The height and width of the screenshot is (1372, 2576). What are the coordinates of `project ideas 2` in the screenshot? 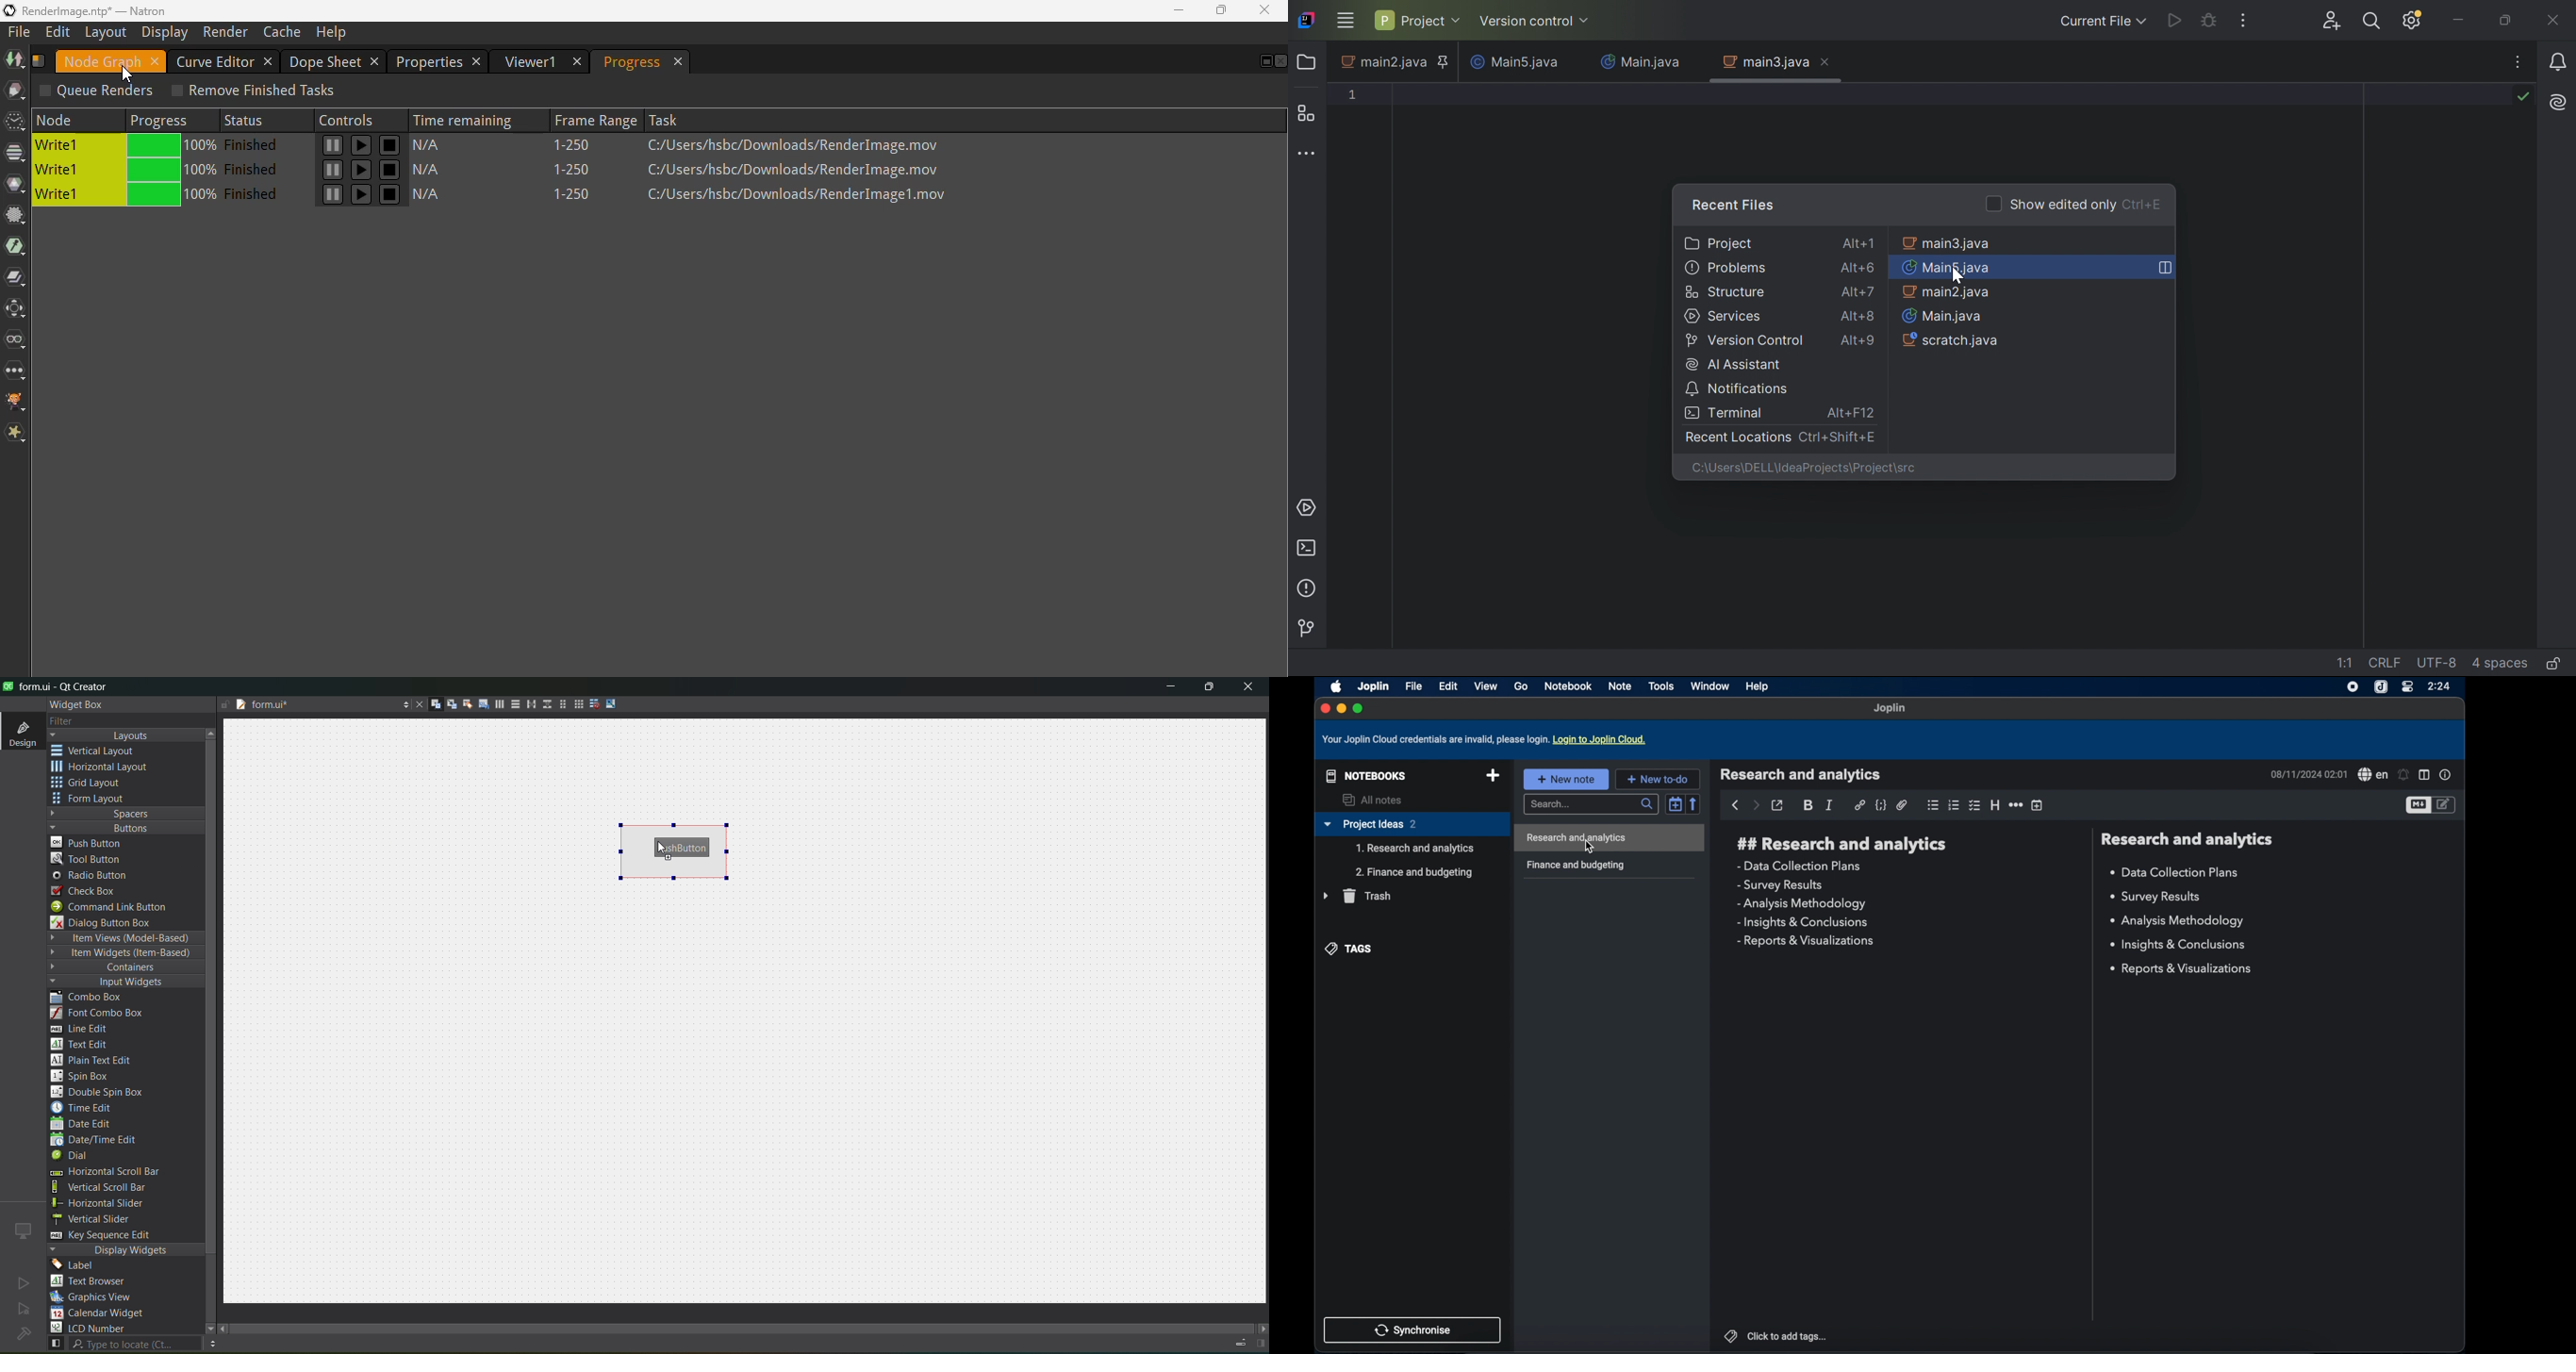 It's located at (1411, 825).